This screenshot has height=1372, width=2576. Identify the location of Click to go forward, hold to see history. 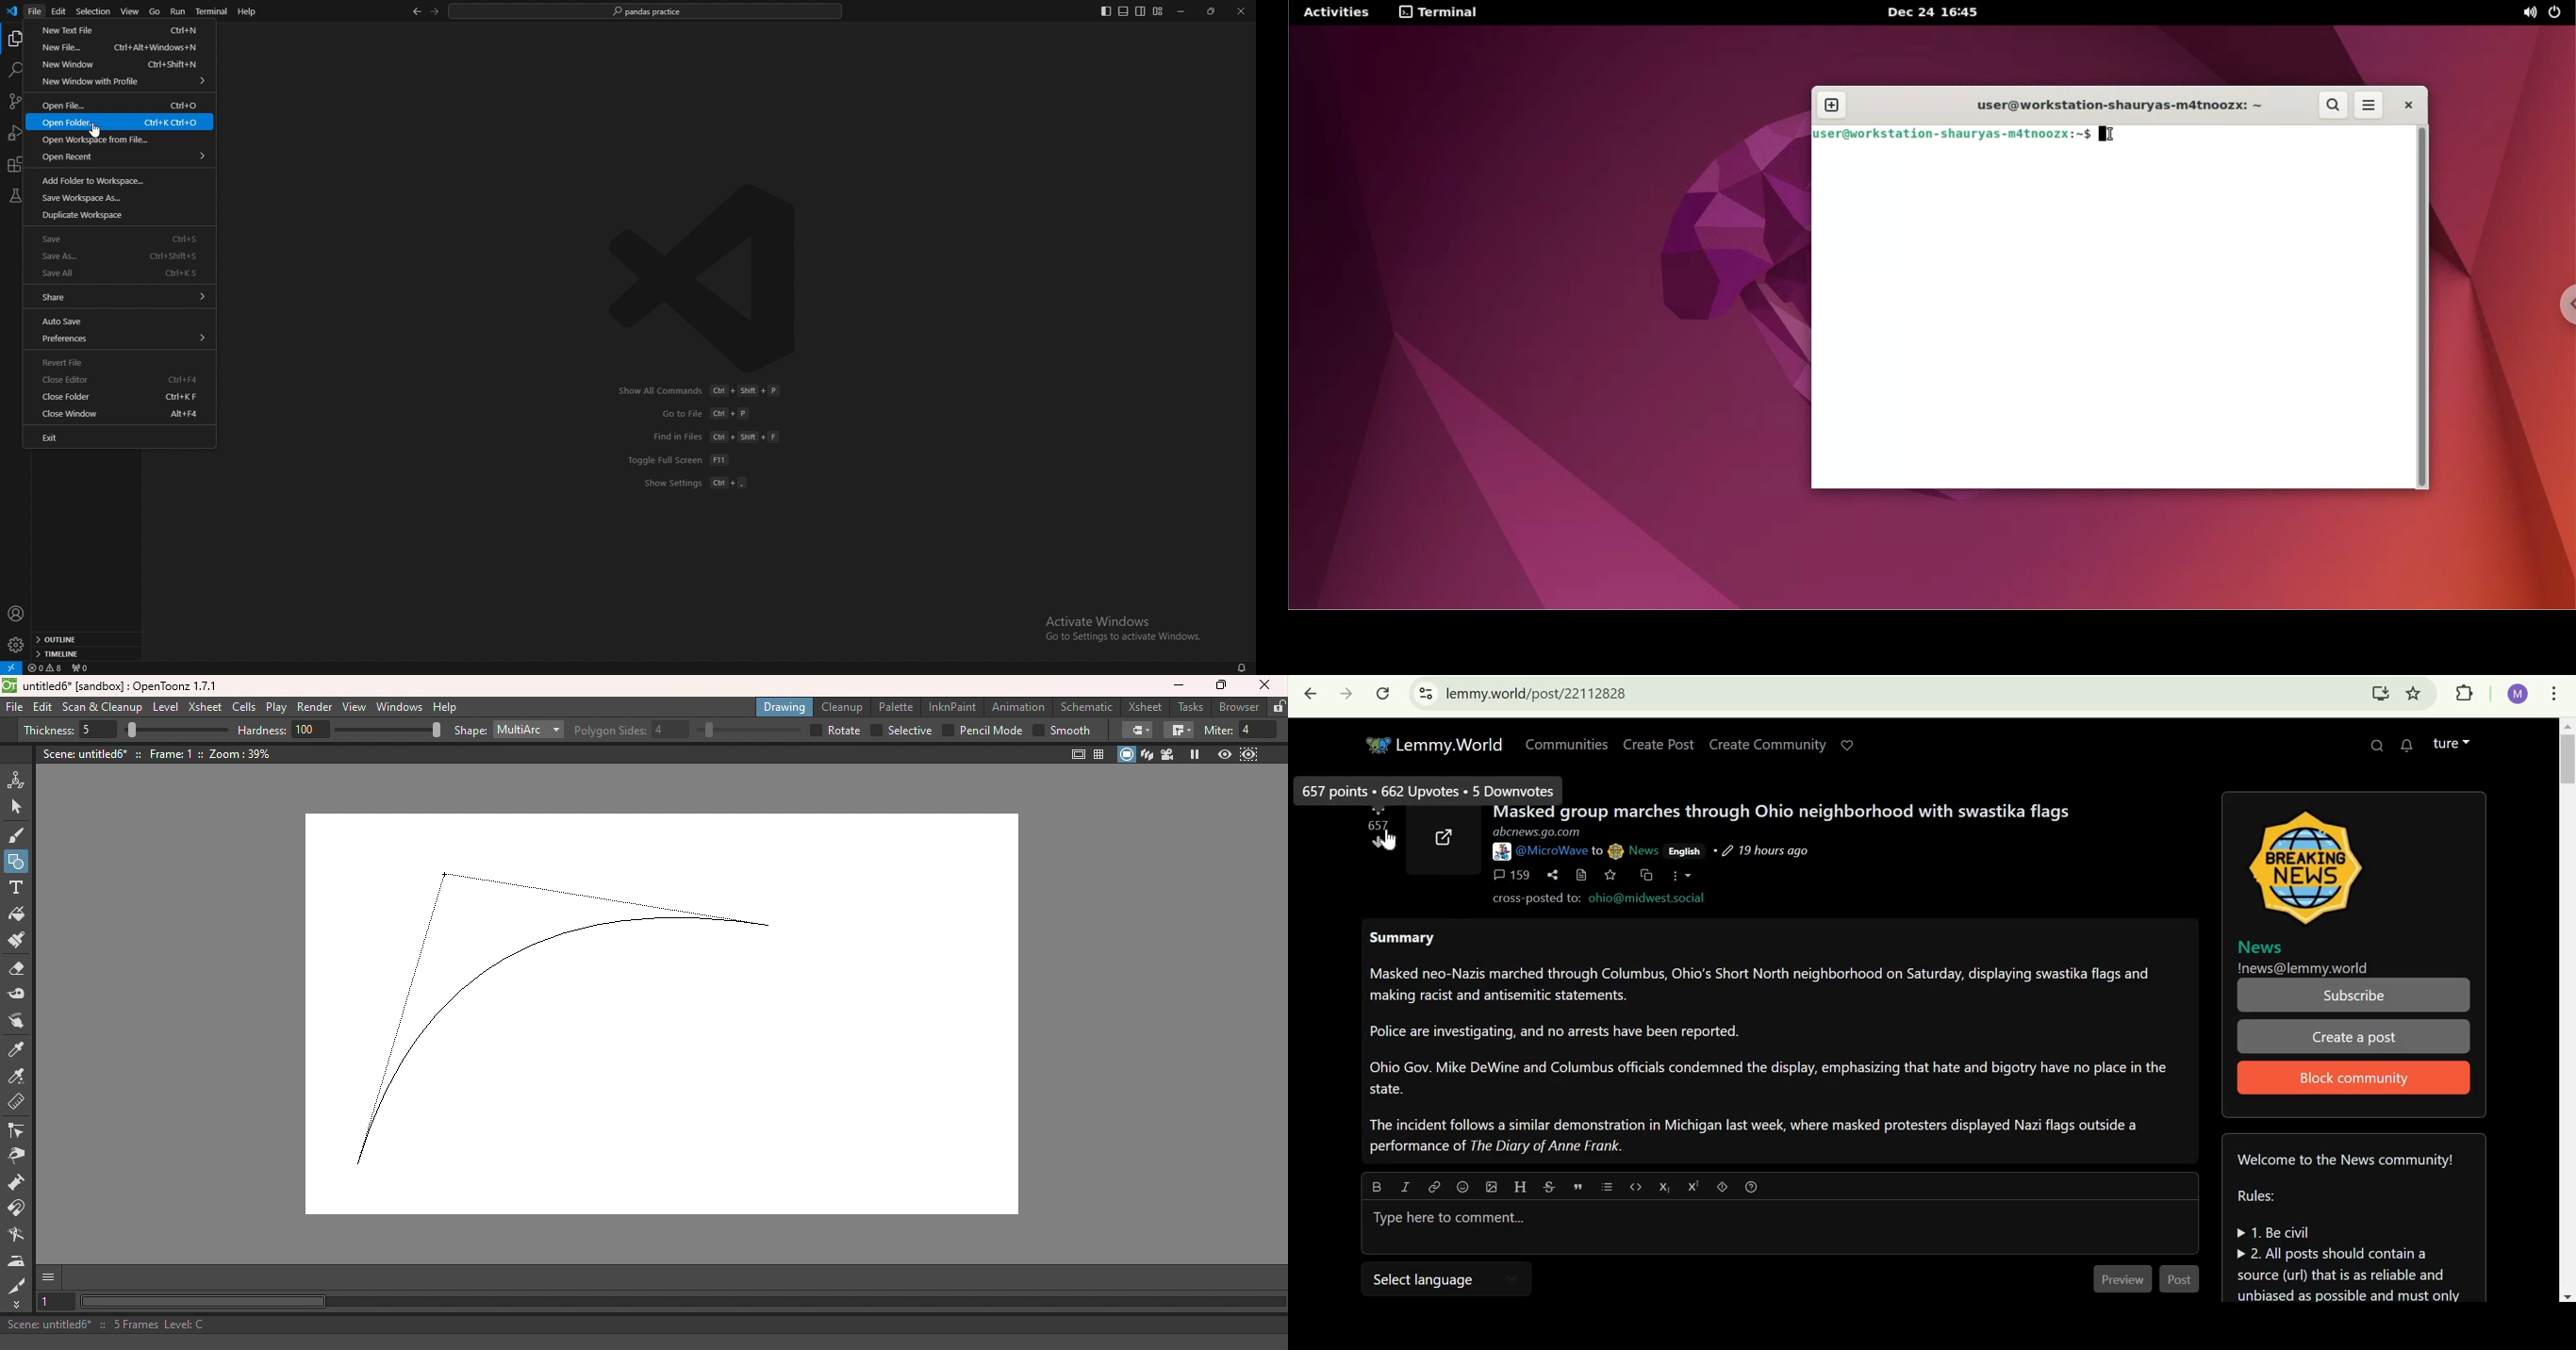
(1350, 694).